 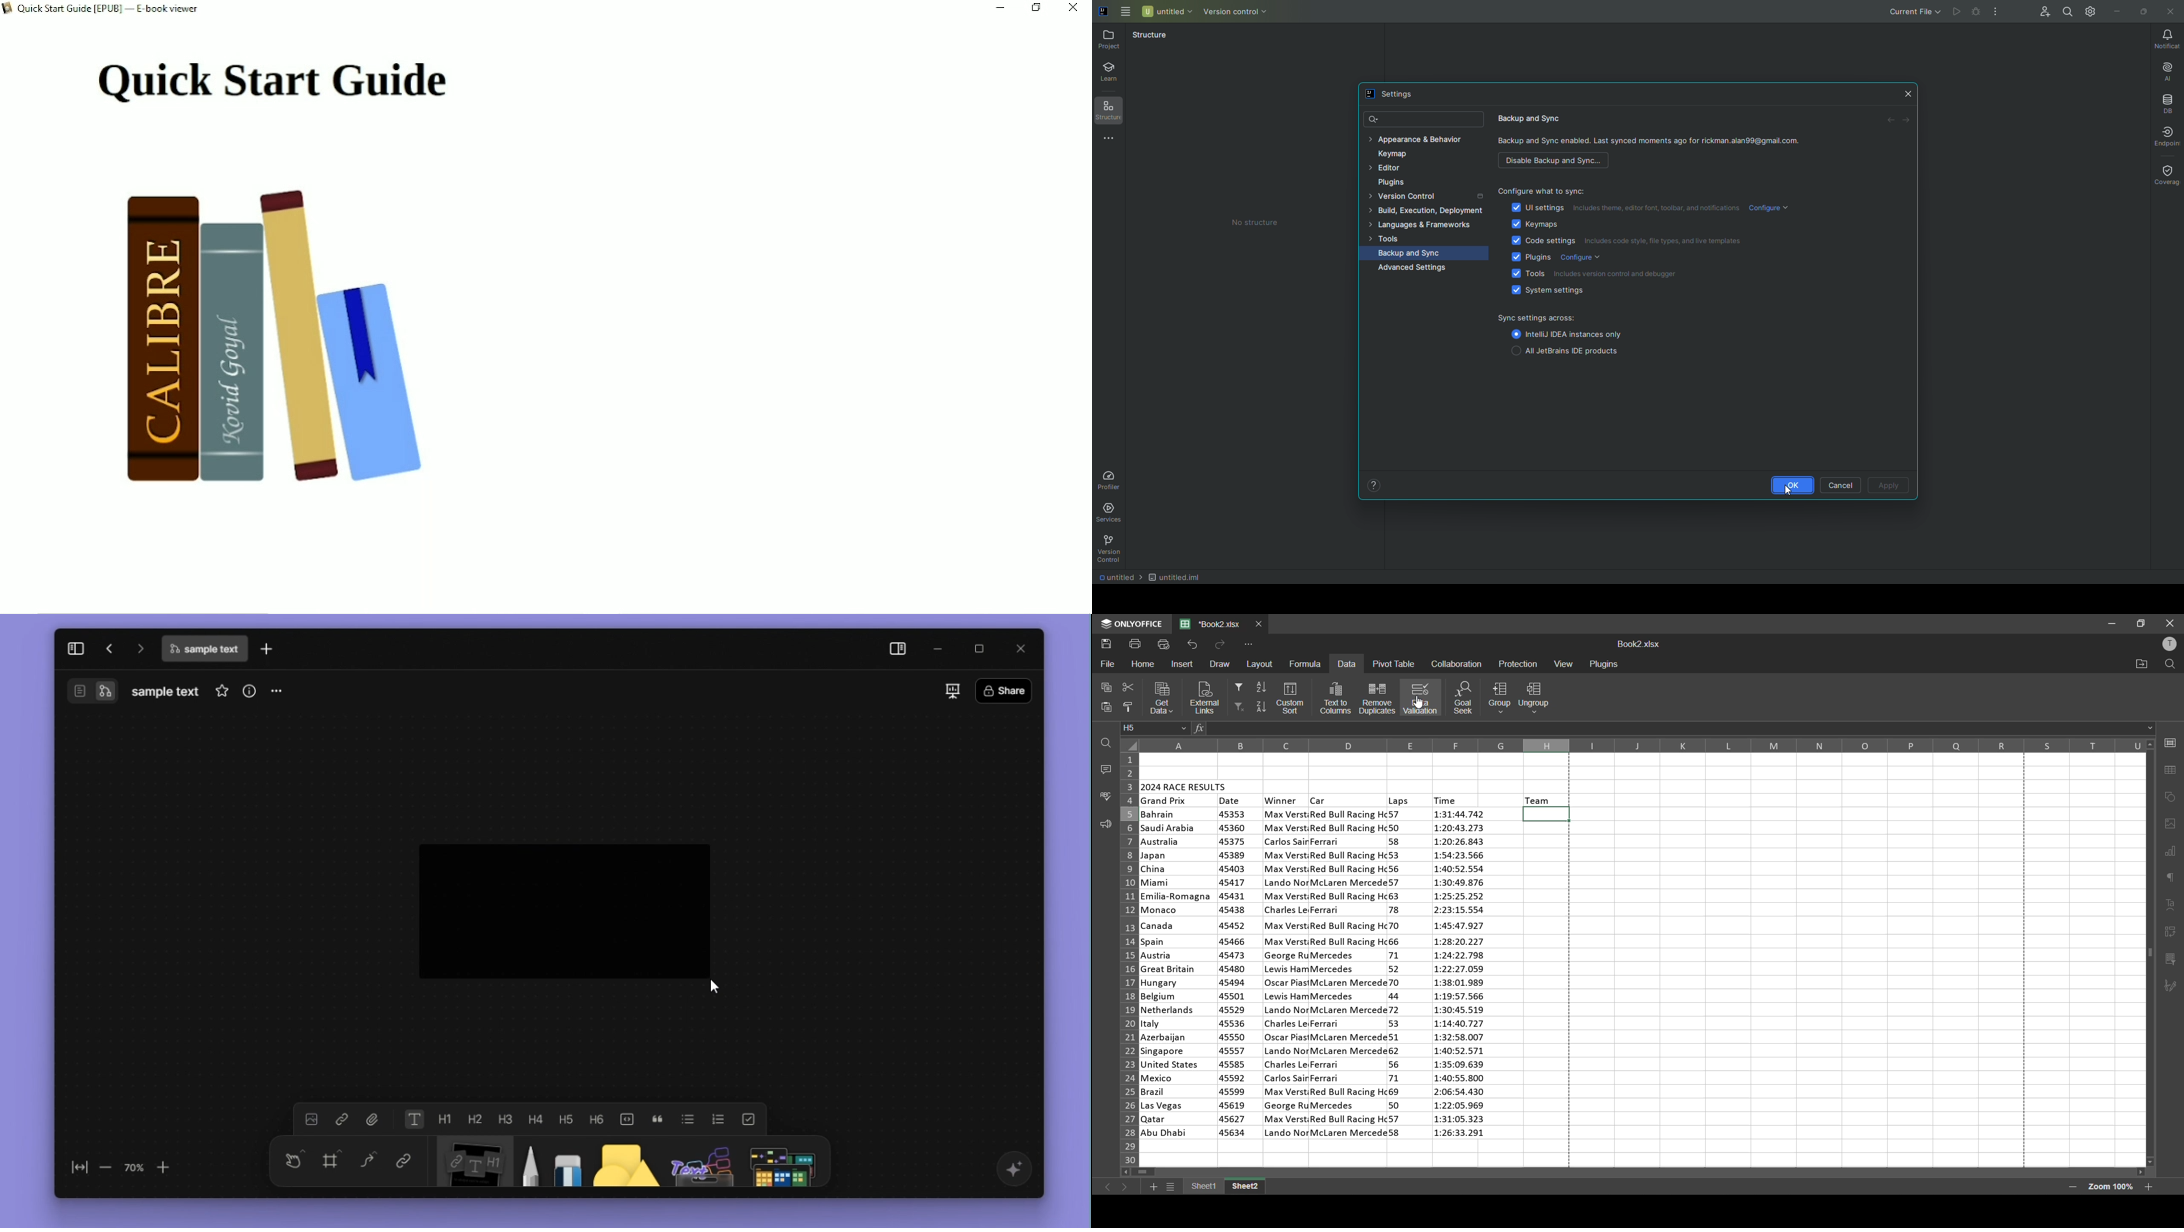 I want to click on save, so click(x=1109, y=644).